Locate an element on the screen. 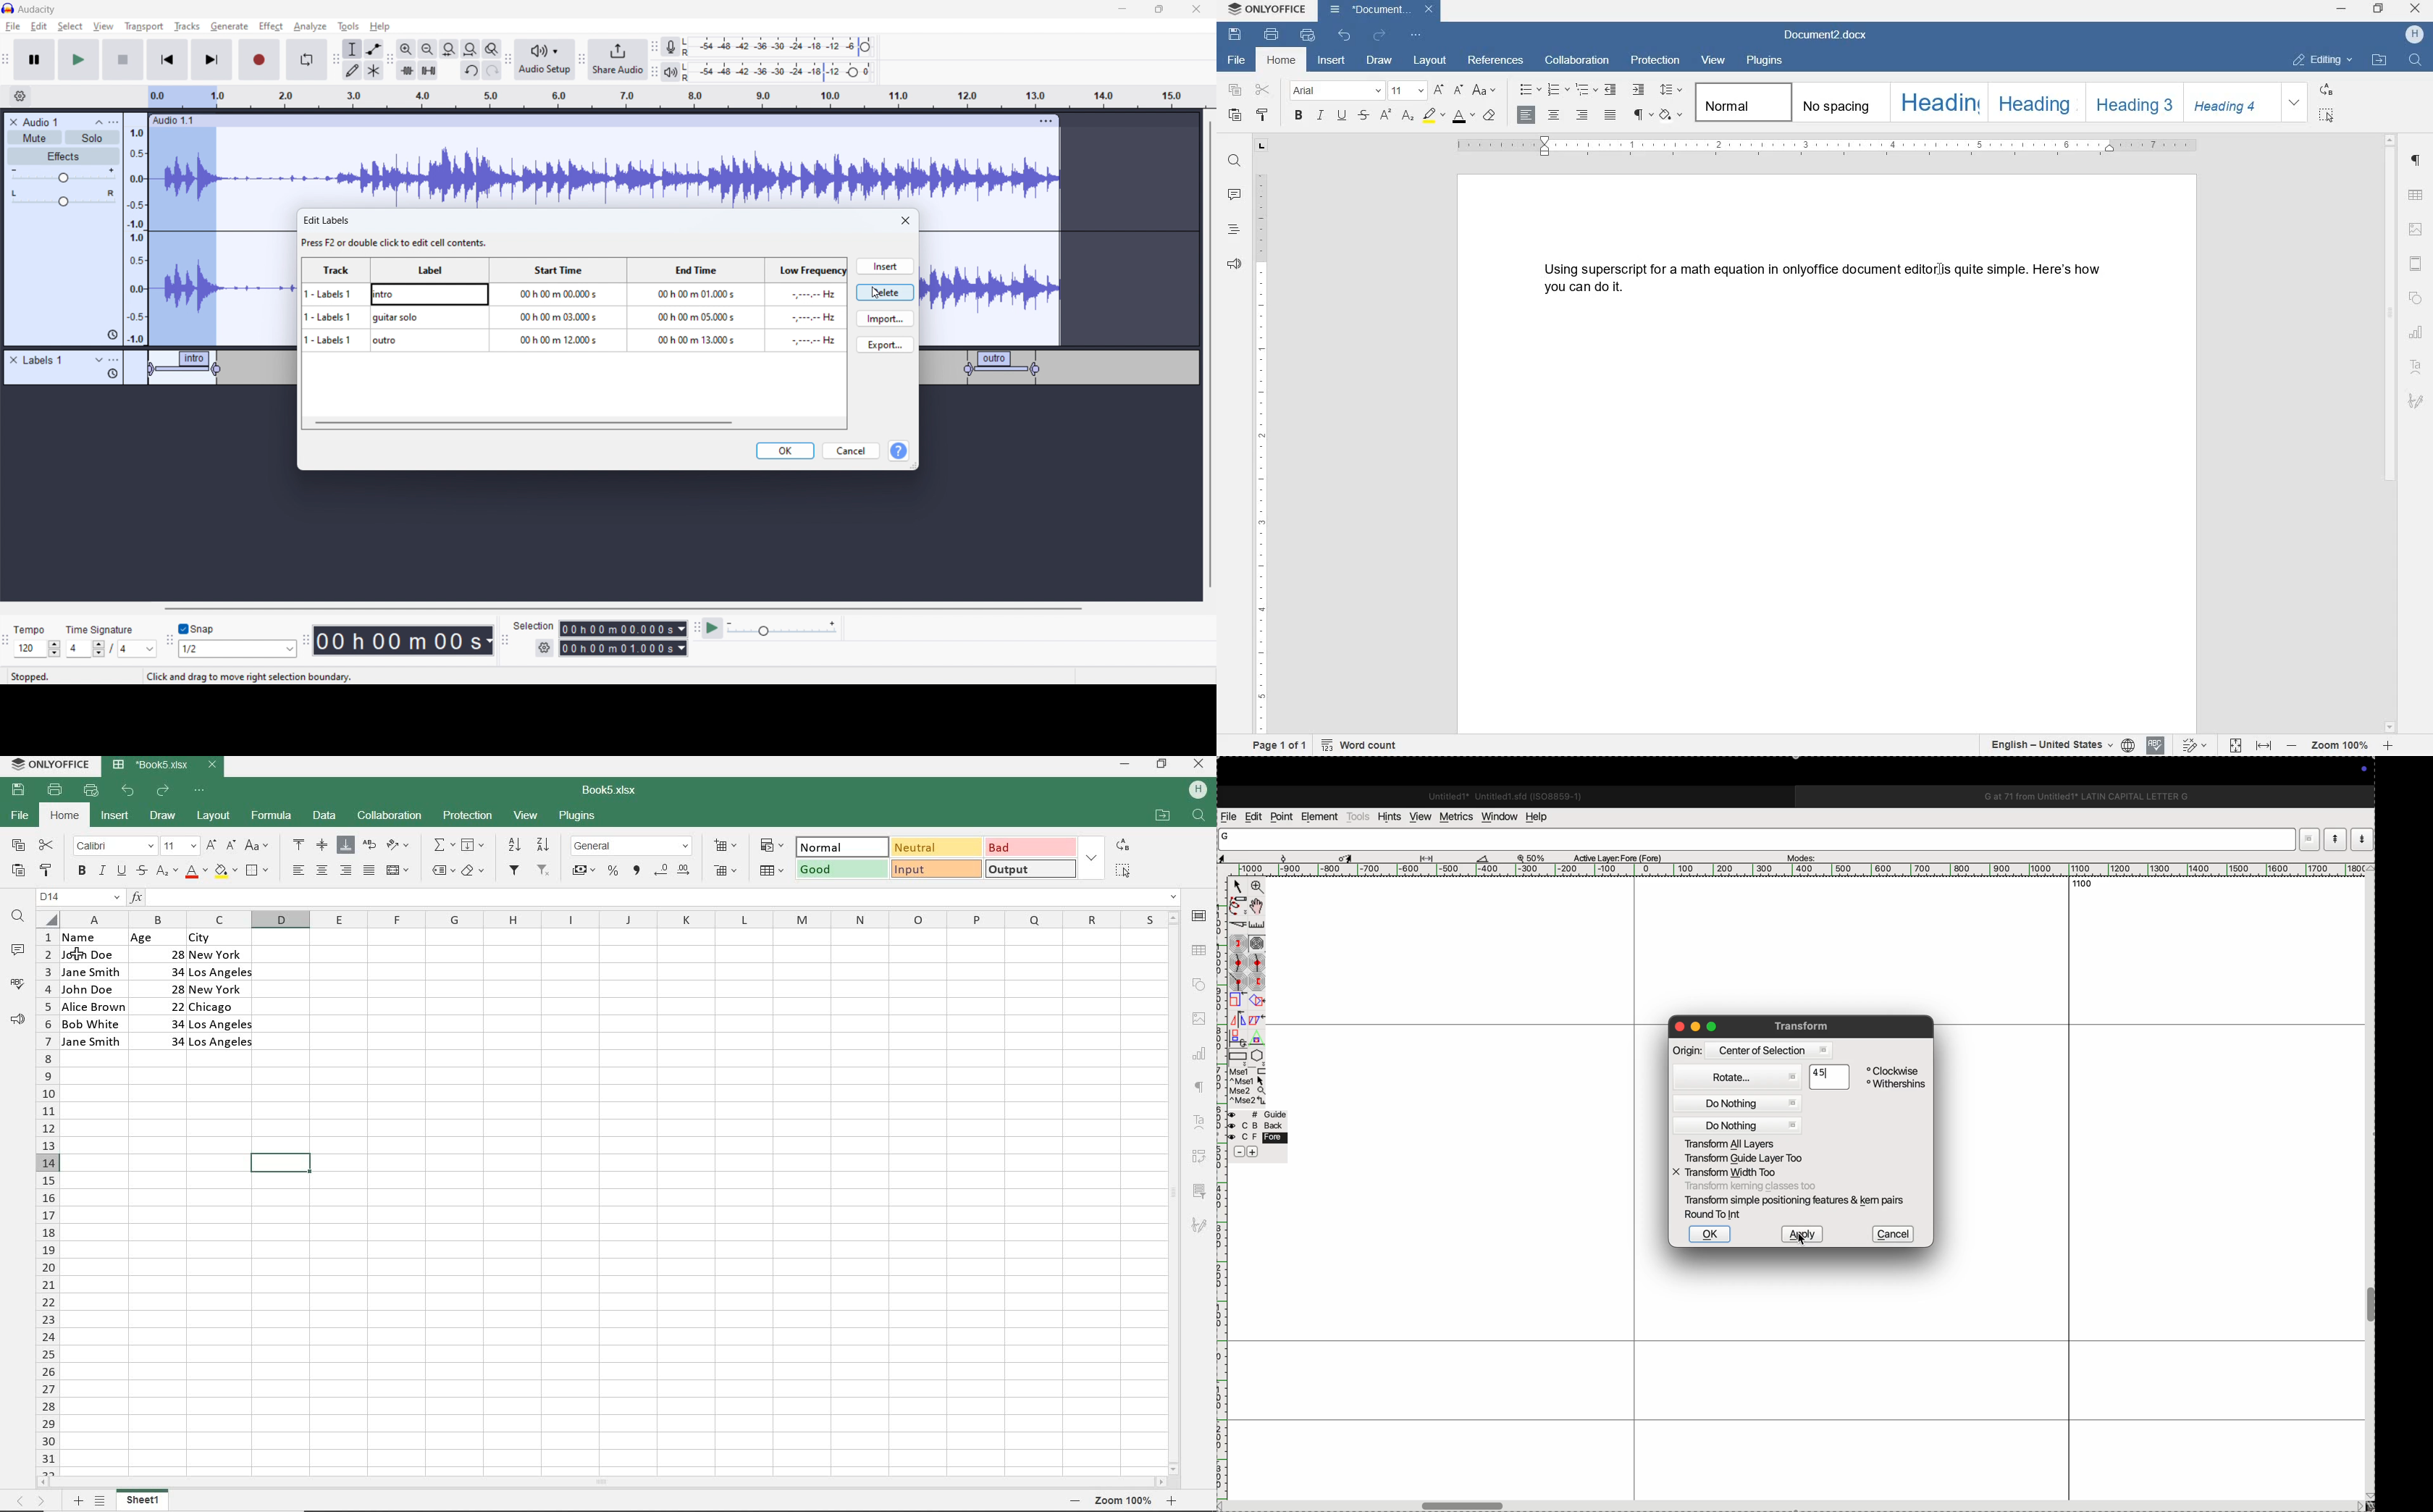  scale is located at coordinates (1238, 1000).